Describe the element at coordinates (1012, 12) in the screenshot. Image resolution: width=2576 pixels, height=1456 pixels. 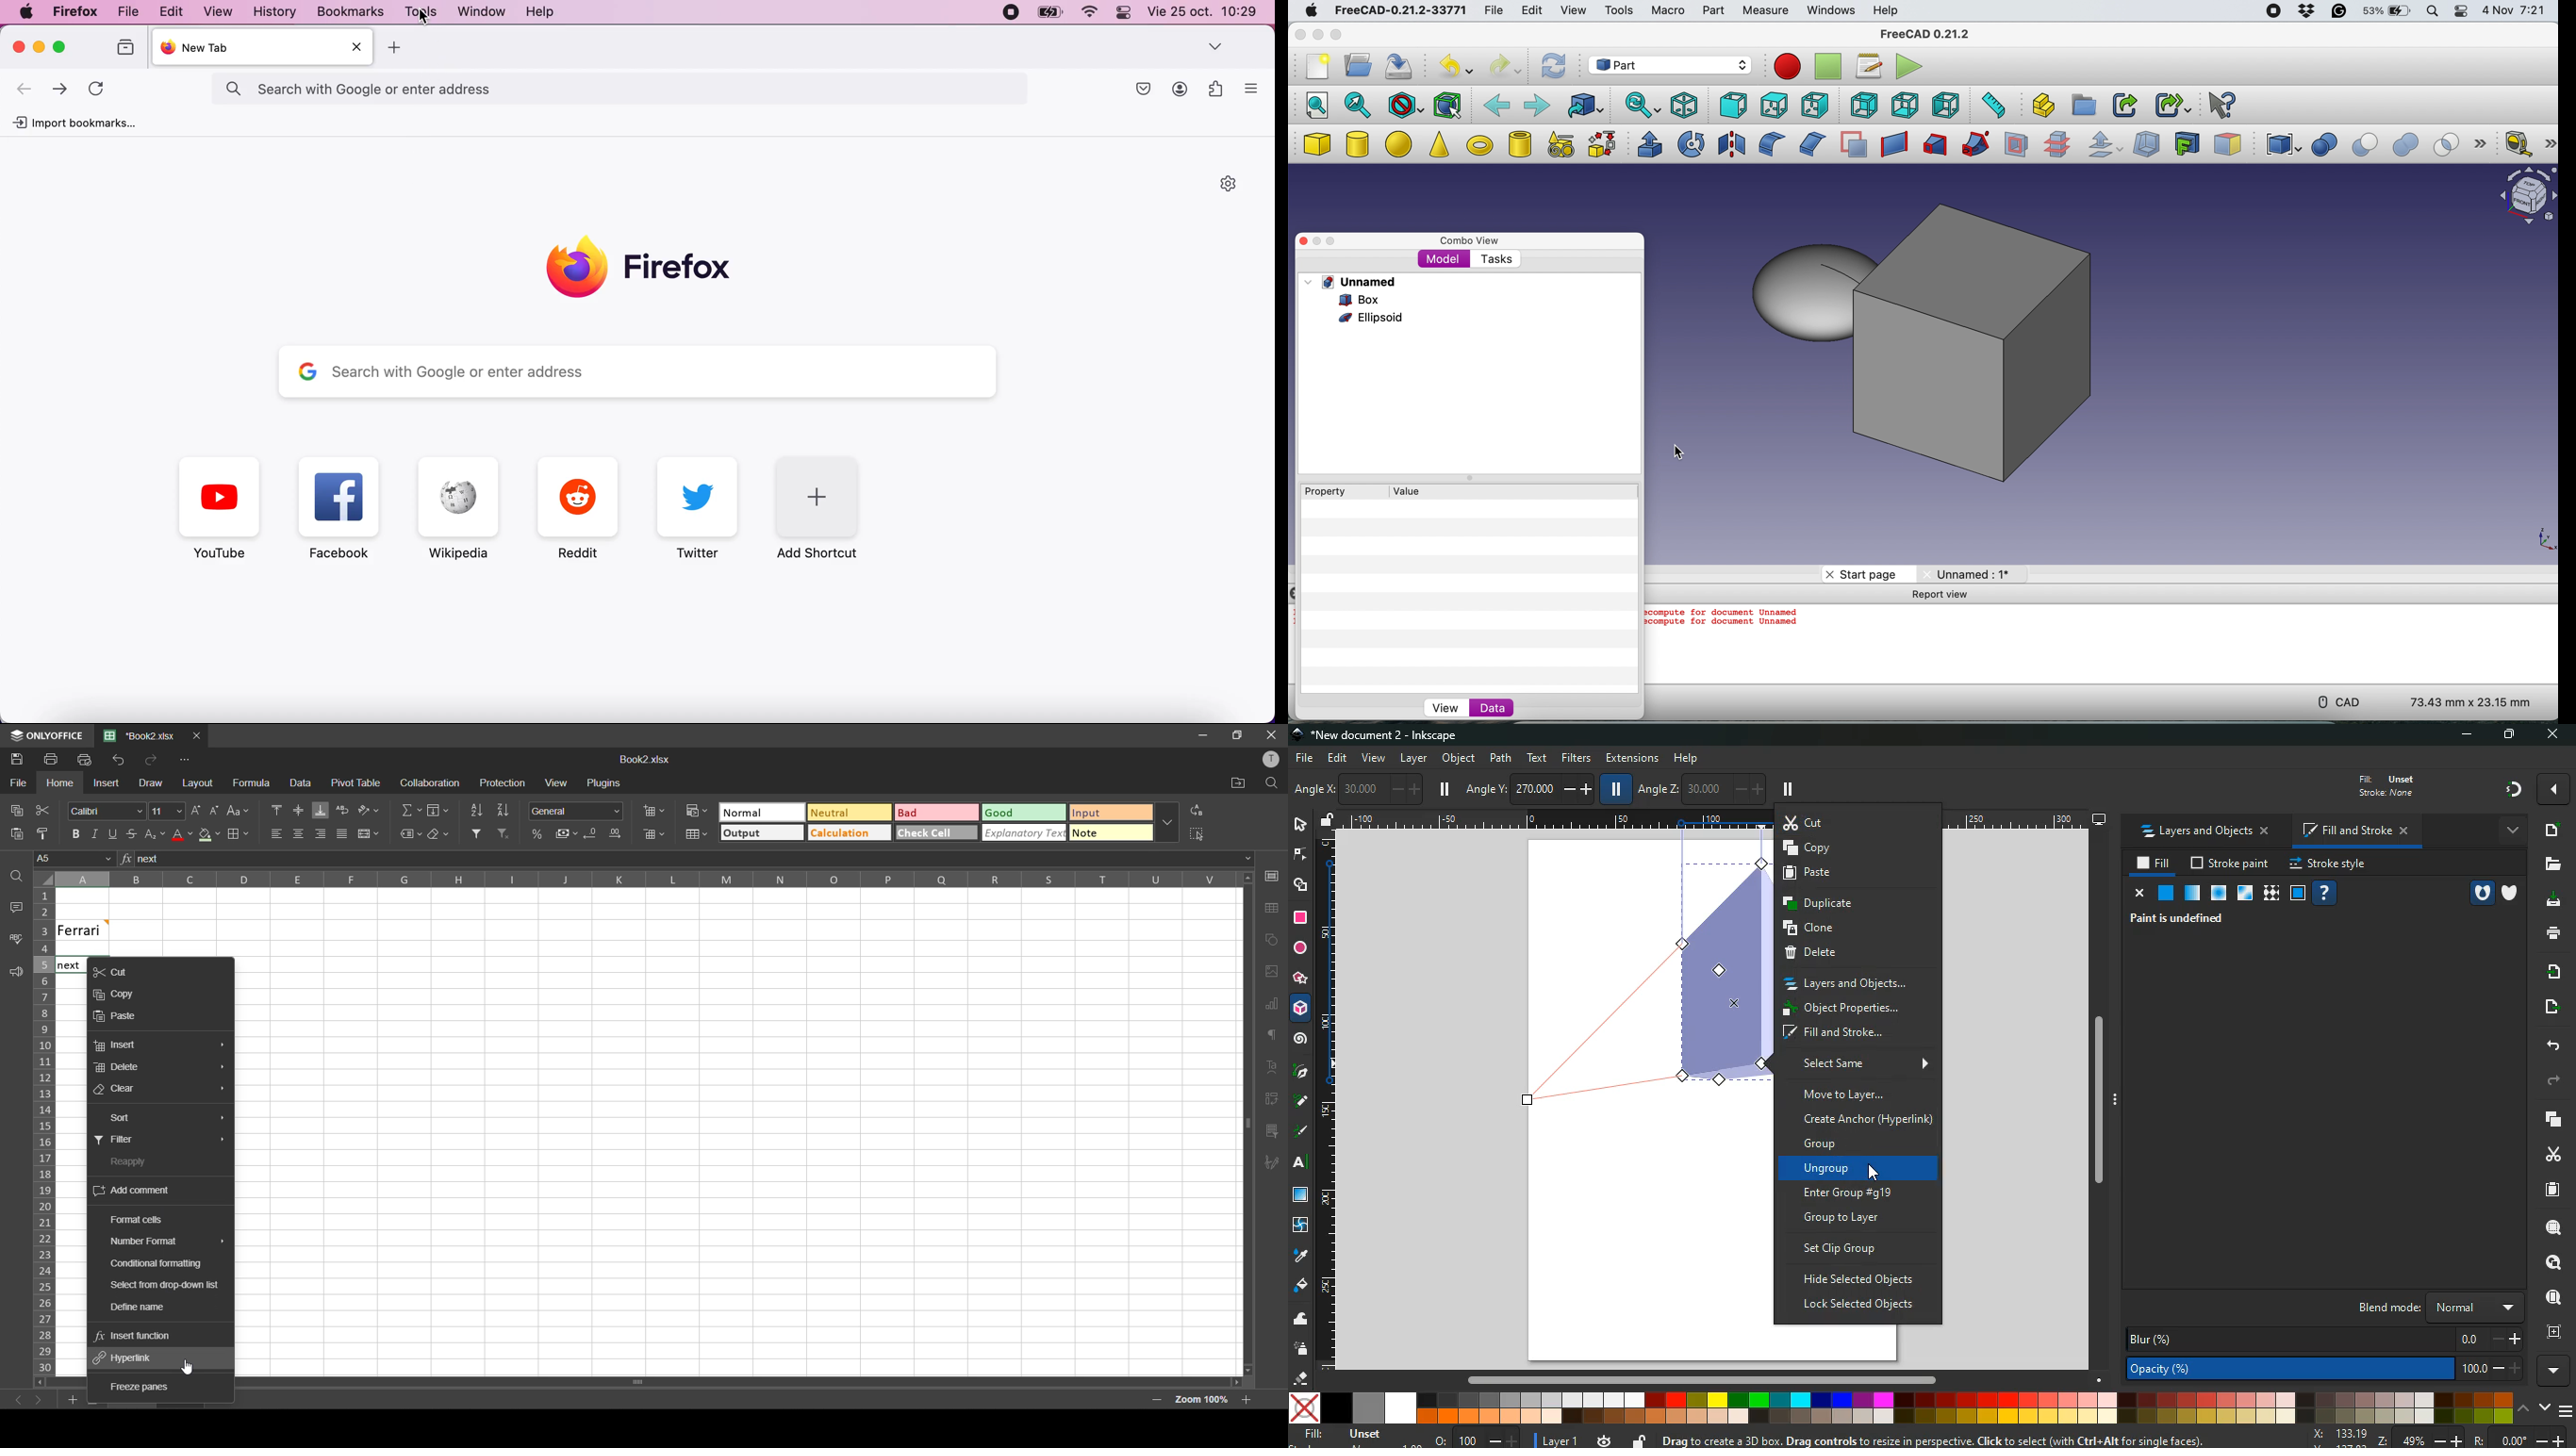
I see `Recording` at that location.